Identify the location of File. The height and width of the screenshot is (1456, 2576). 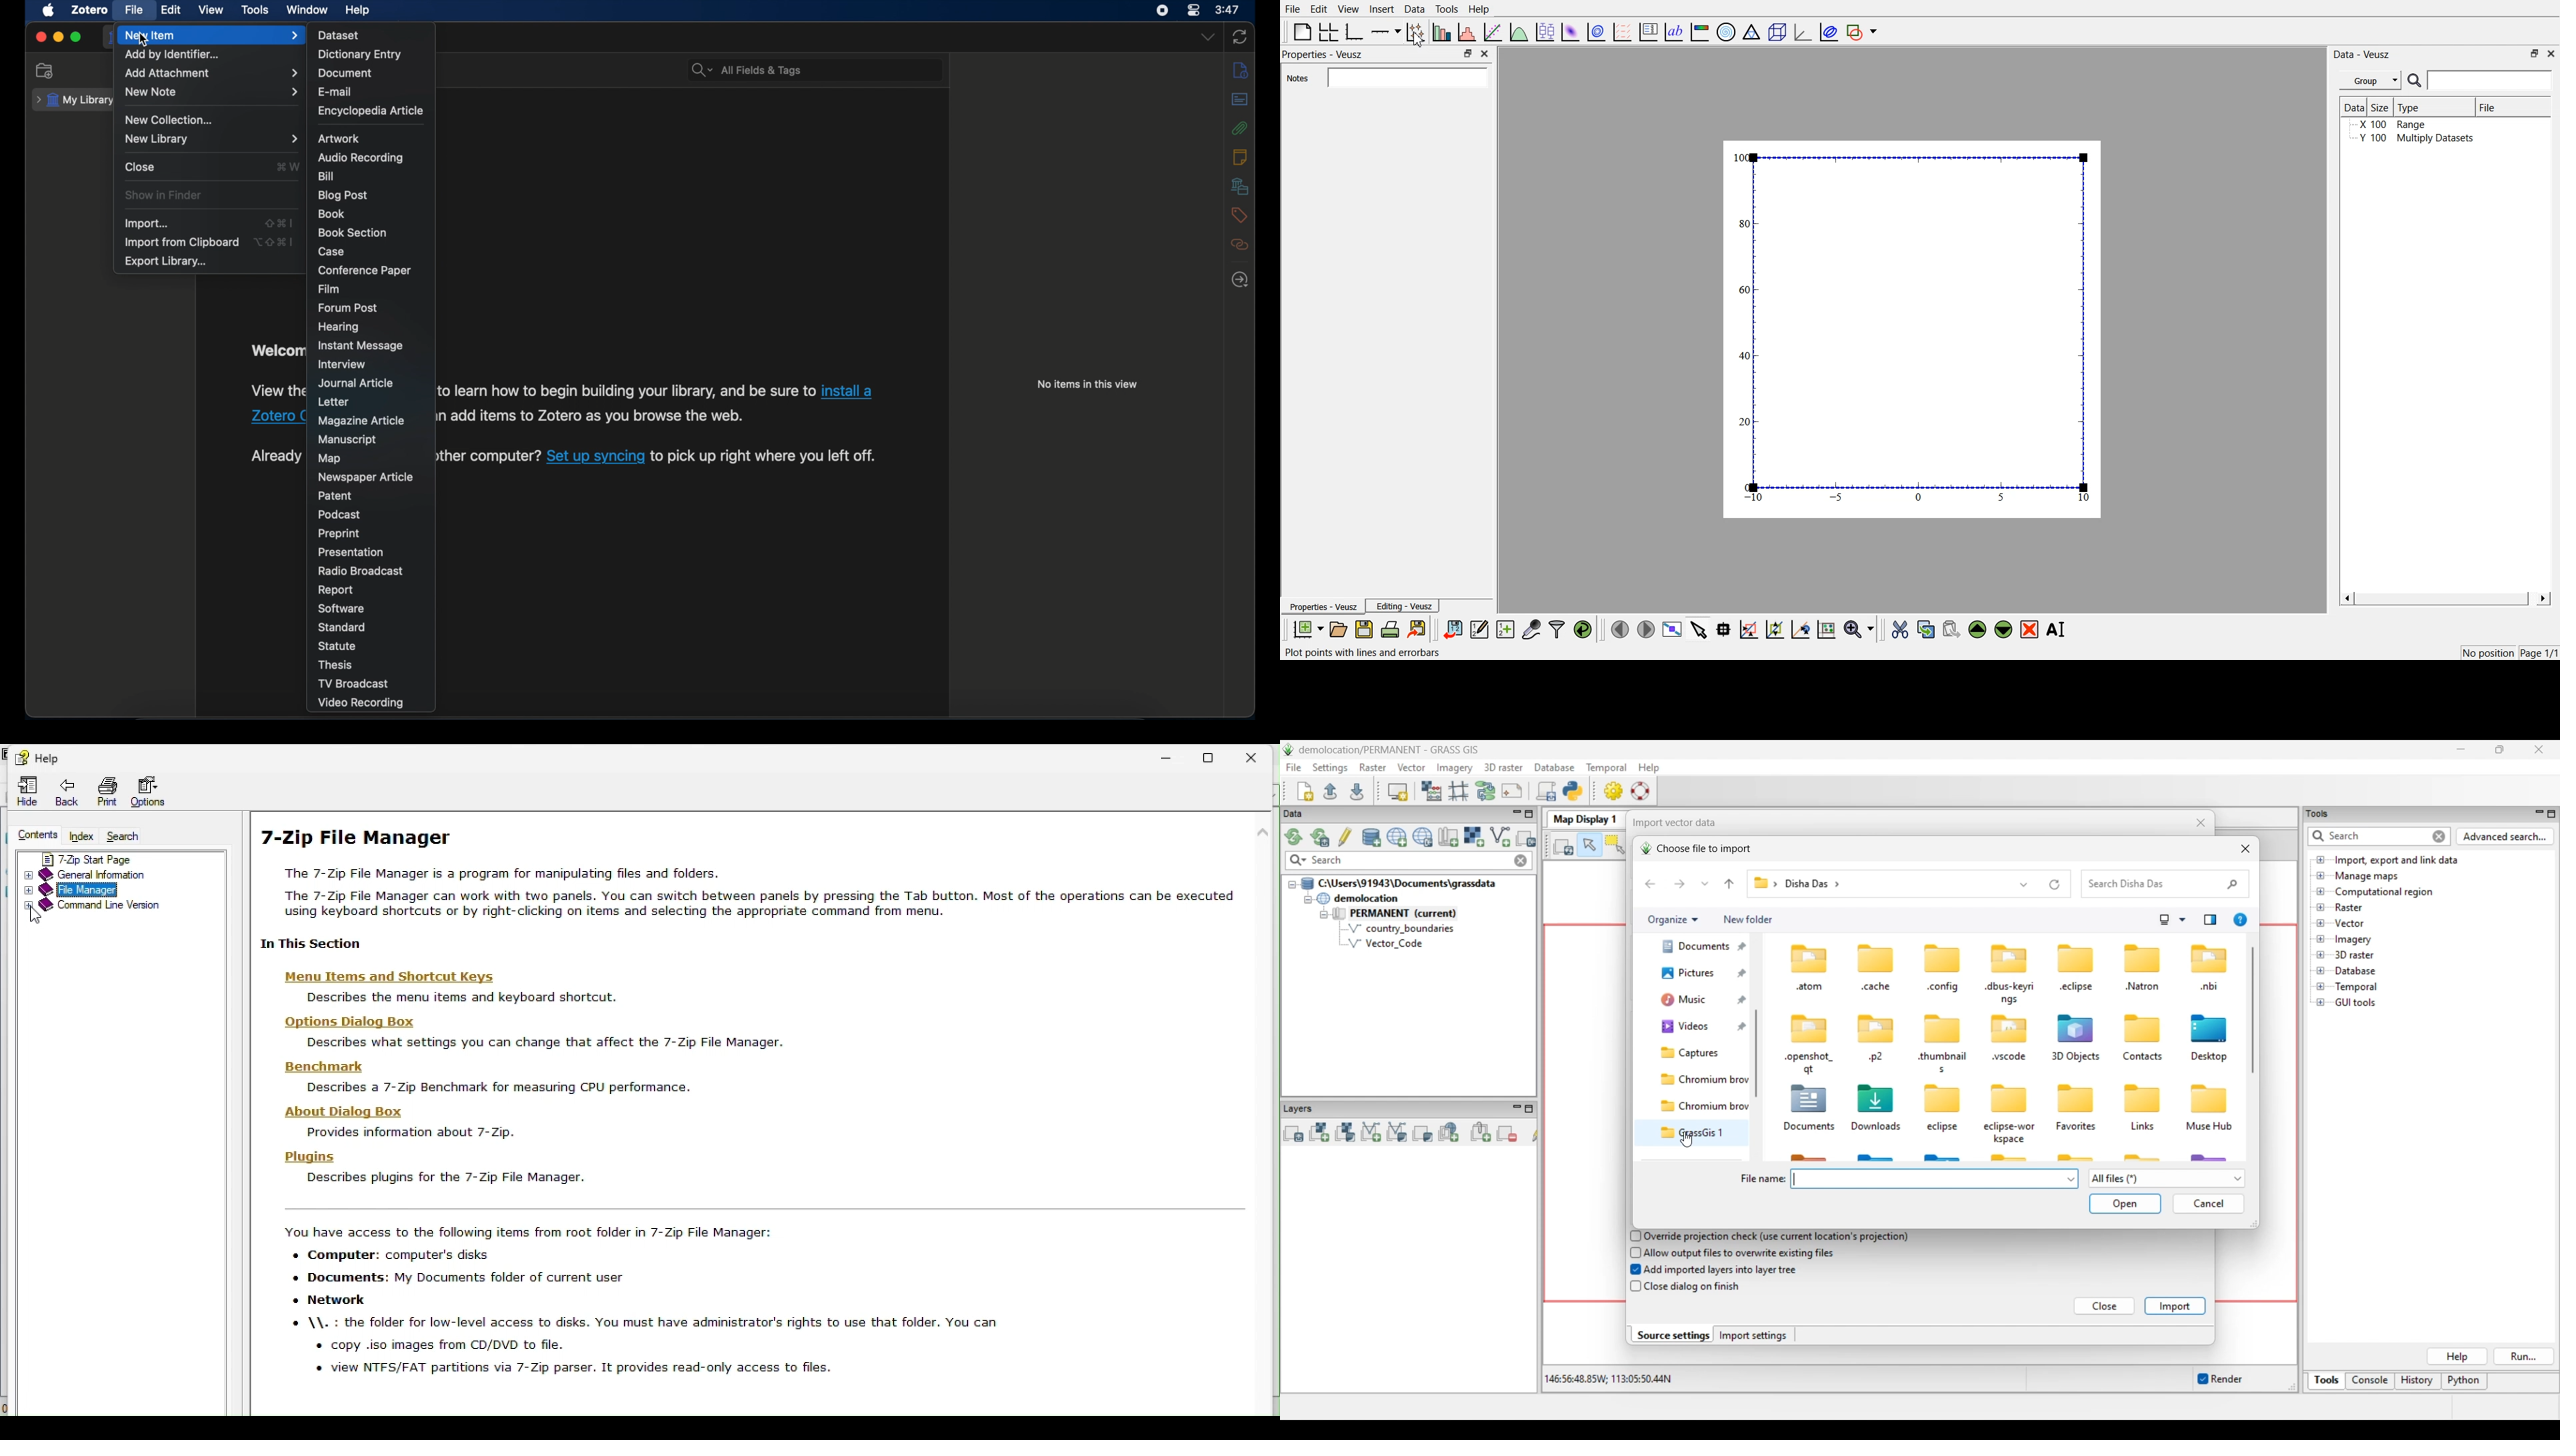
(1293, 9).